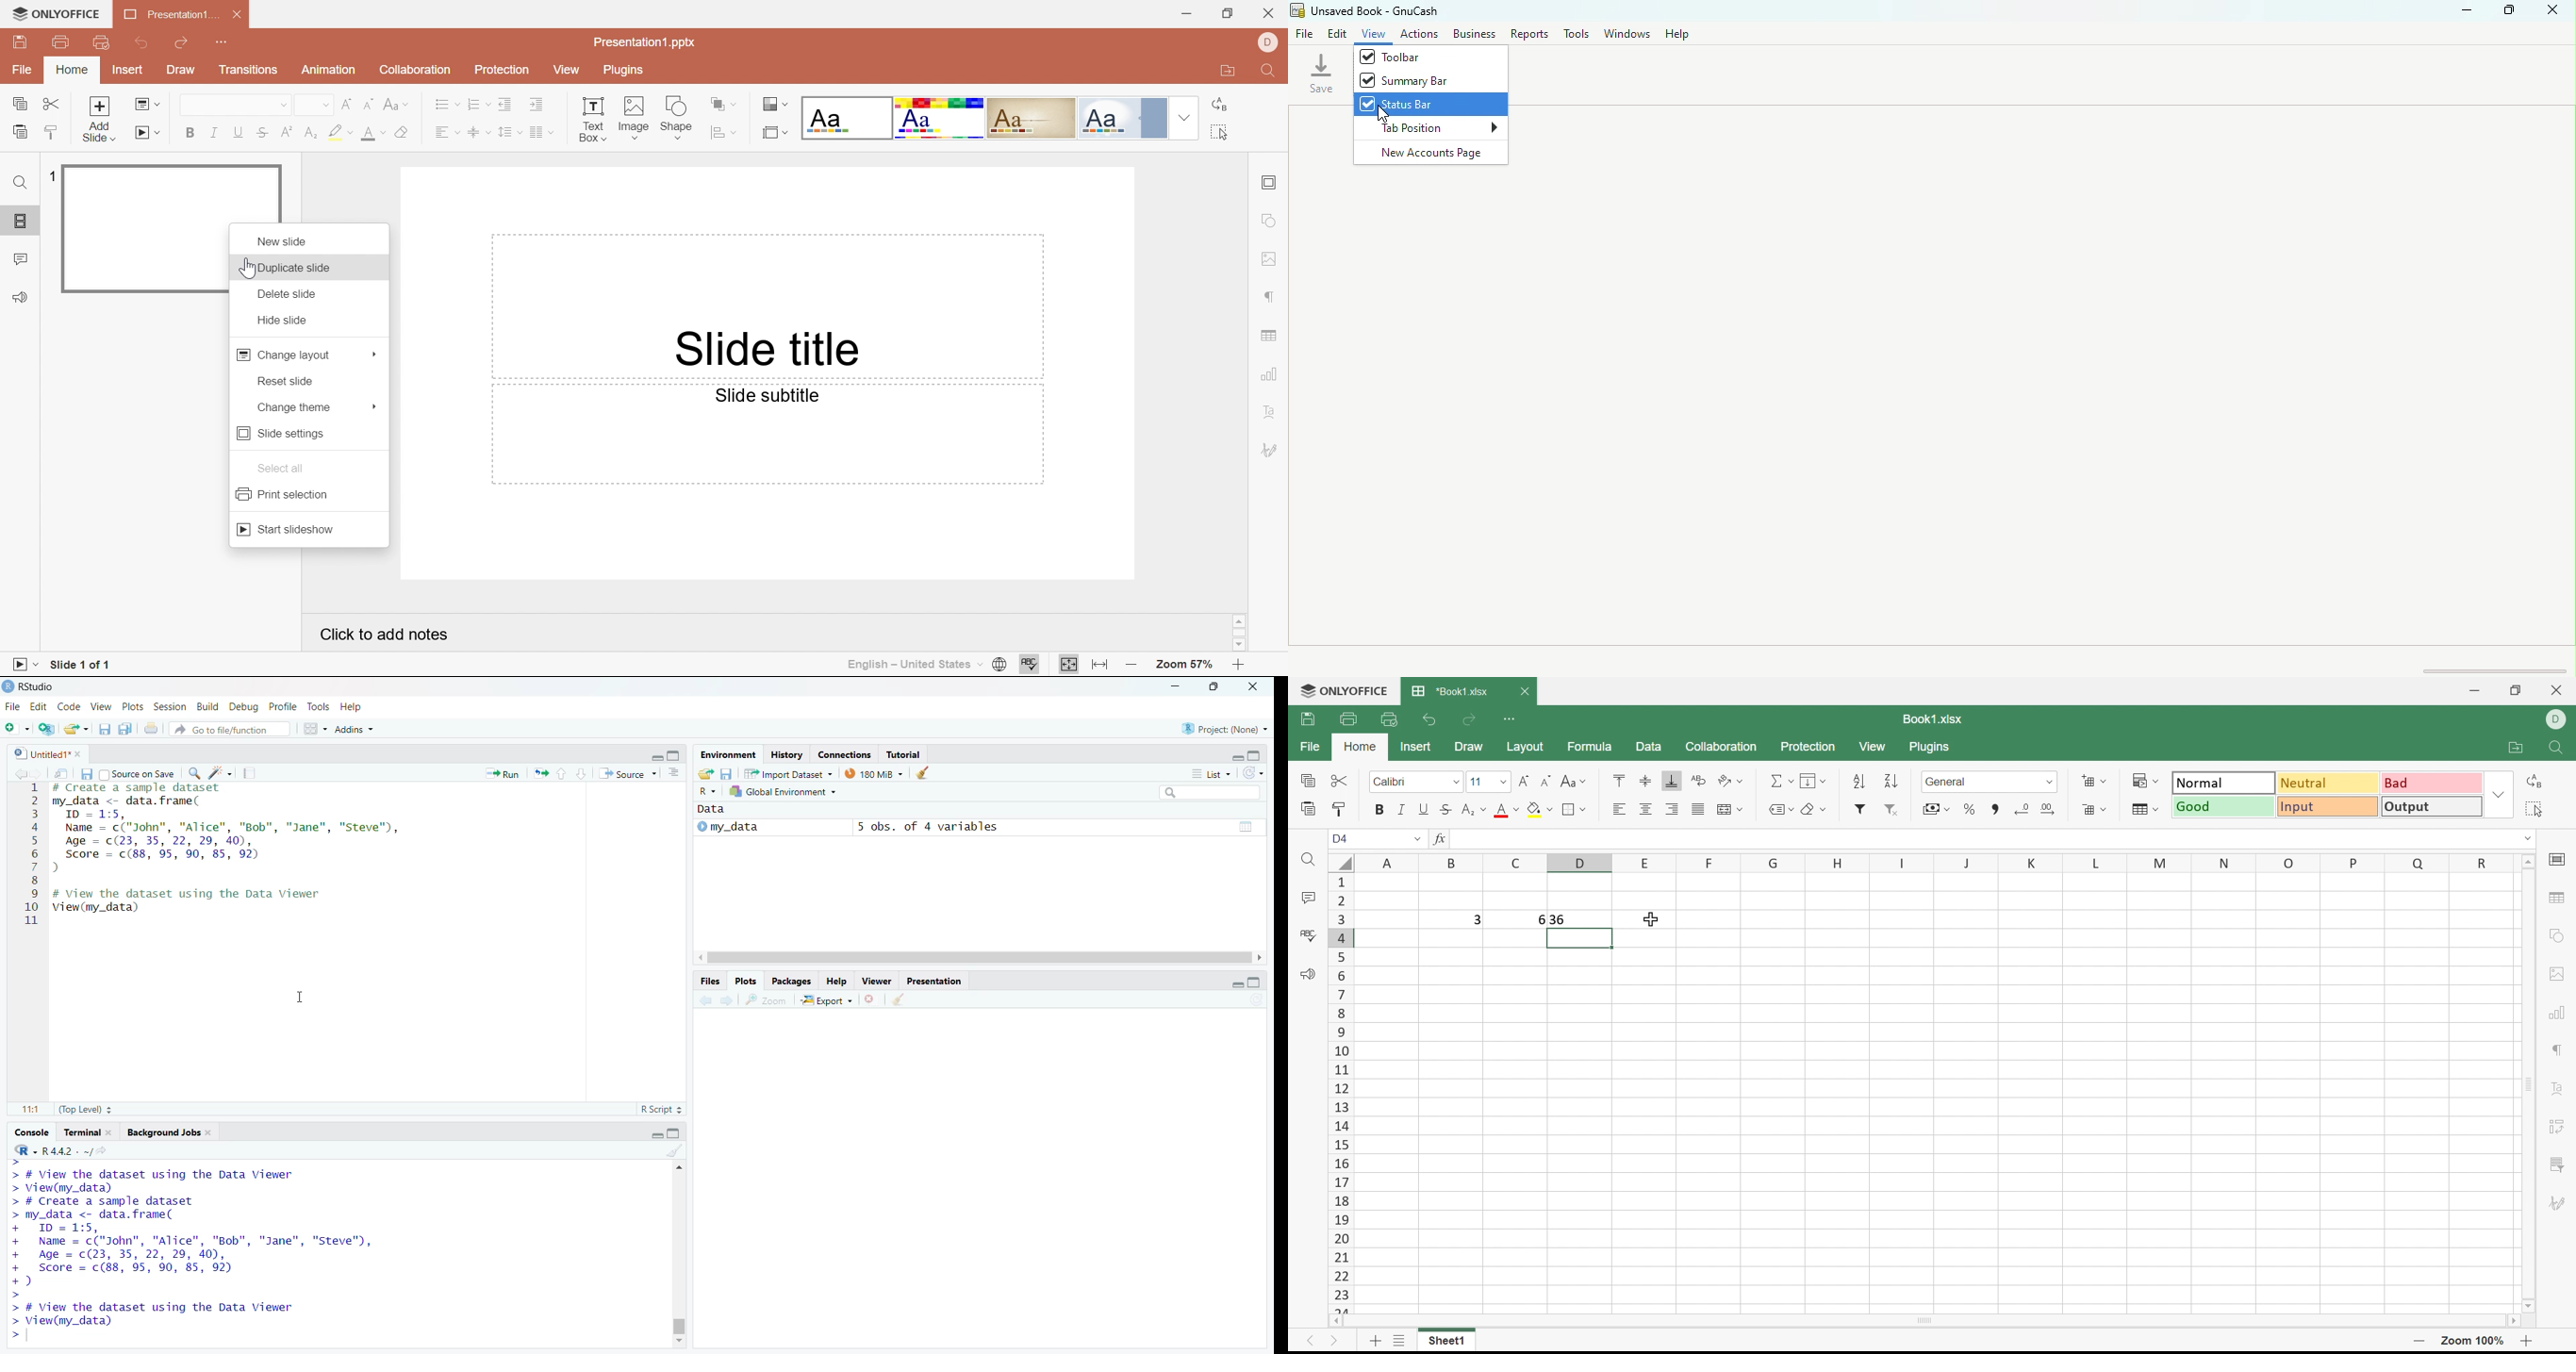  Describe the element at coordinates (489, 103) in the screenshot. I see `Drop Down` at that location.